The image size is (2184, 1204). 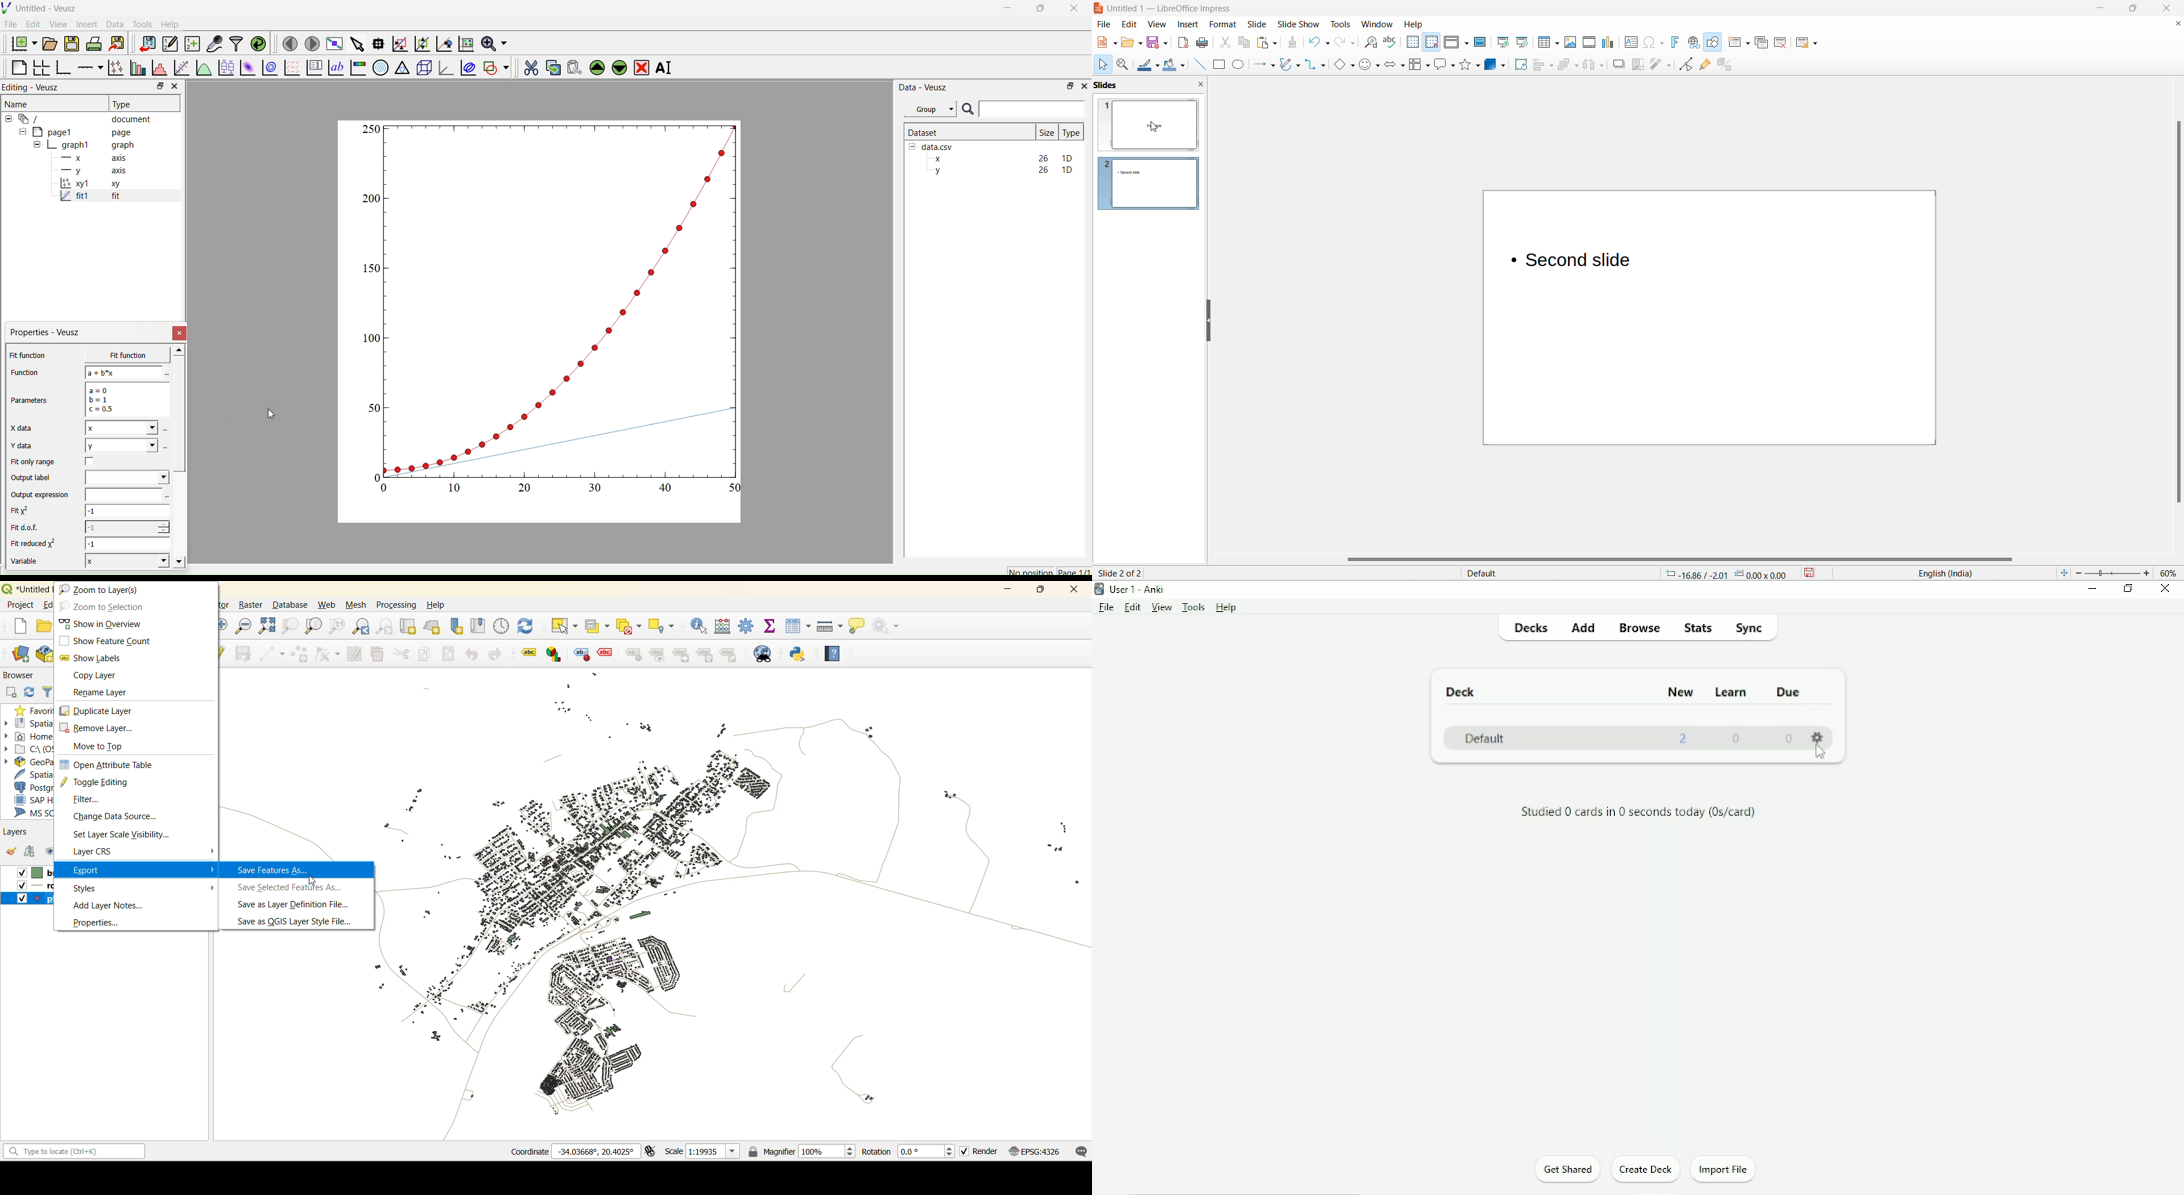 What do you see at coordinates (103, 623) in the screenshot?
I see `show in overview` at bounding box center [103, 623].